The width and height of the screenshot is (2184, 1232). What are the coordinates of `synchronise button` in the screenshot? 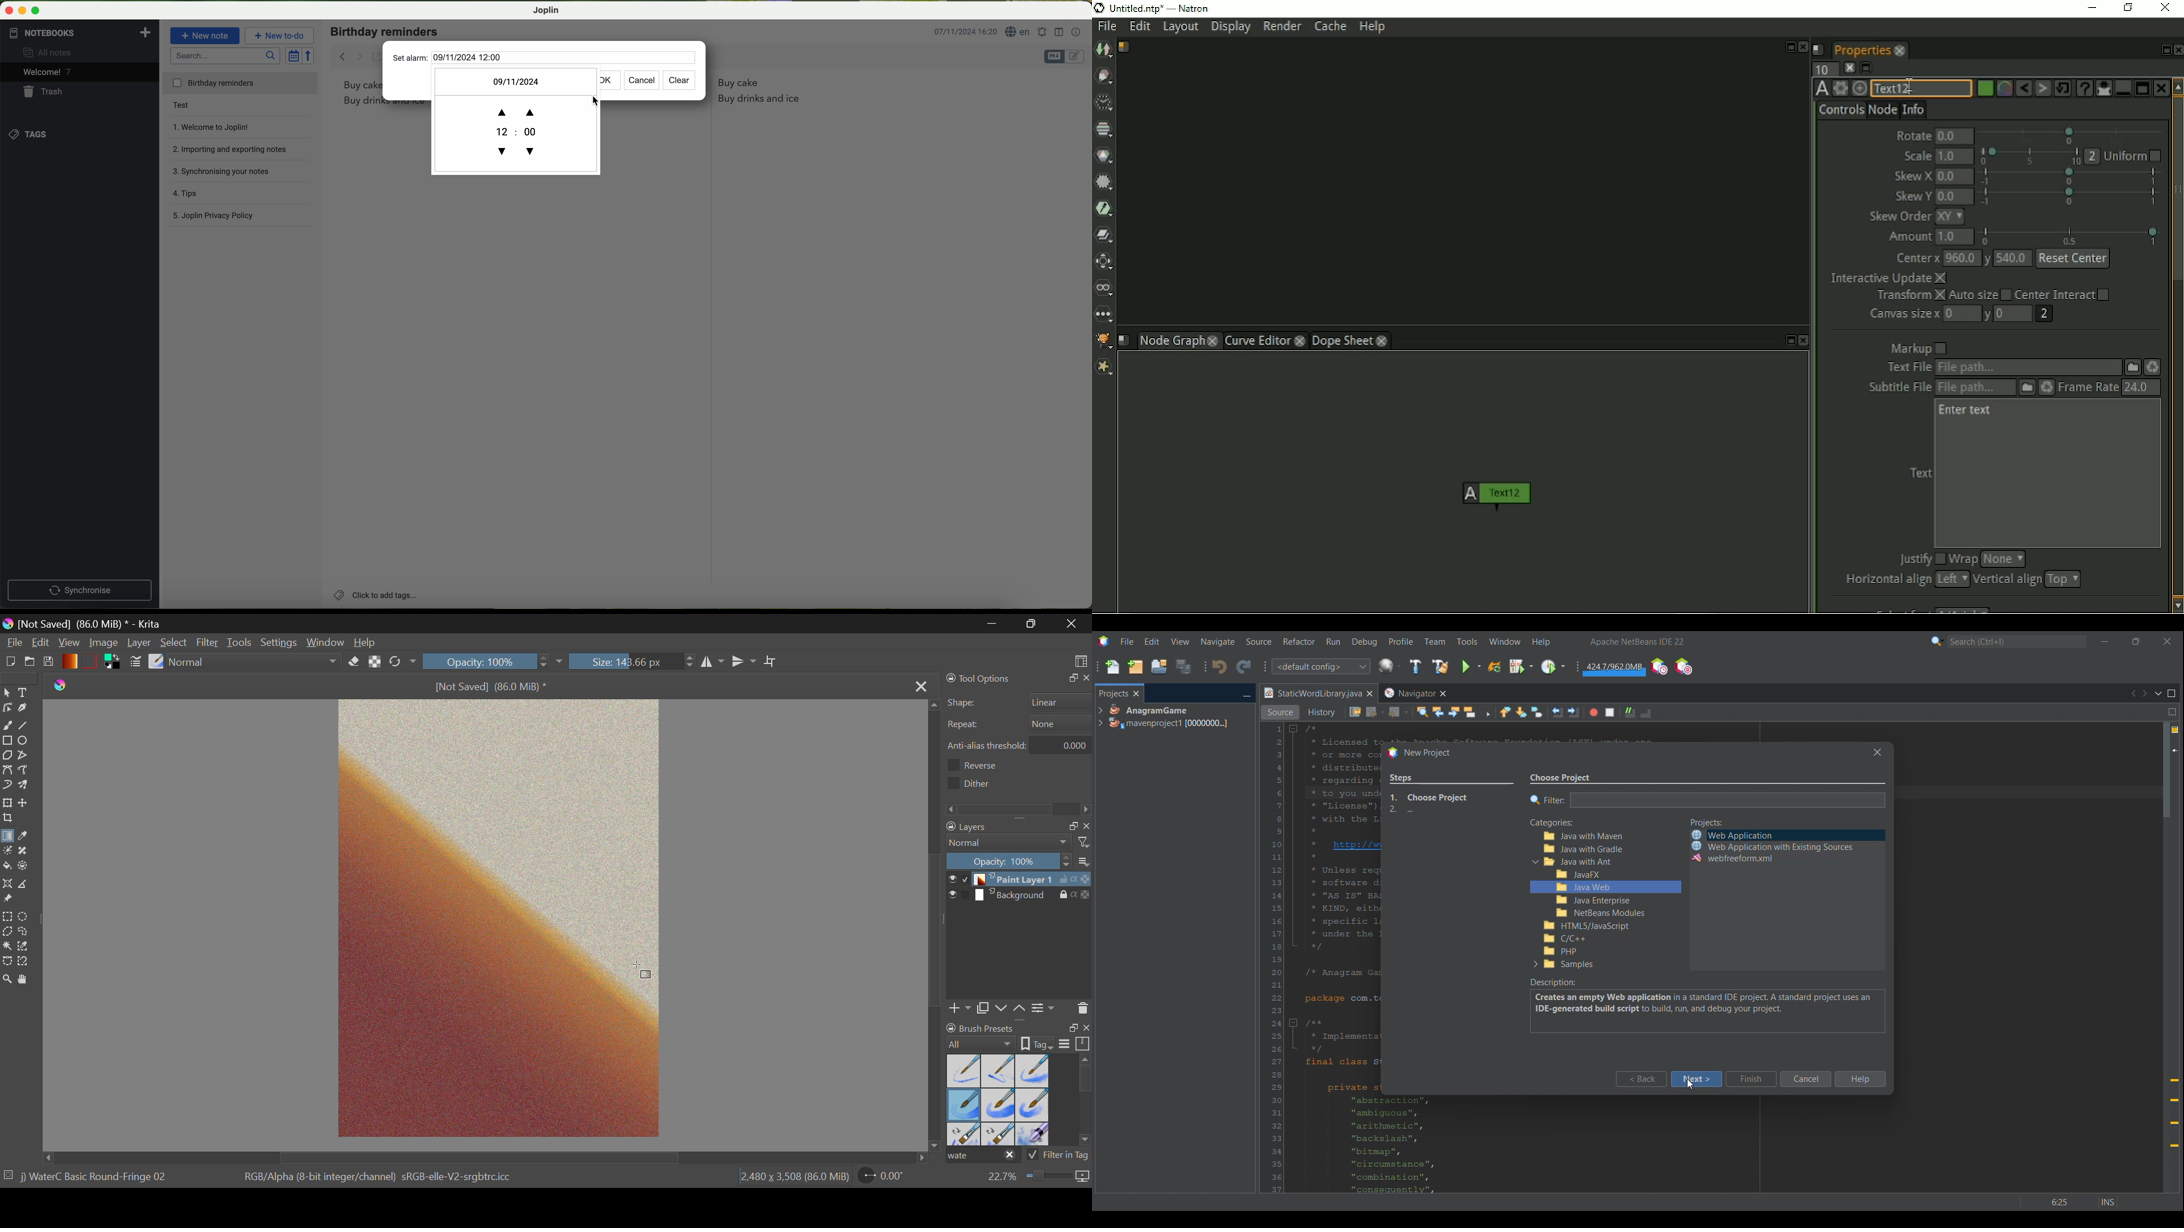 It's located at (78, 590).